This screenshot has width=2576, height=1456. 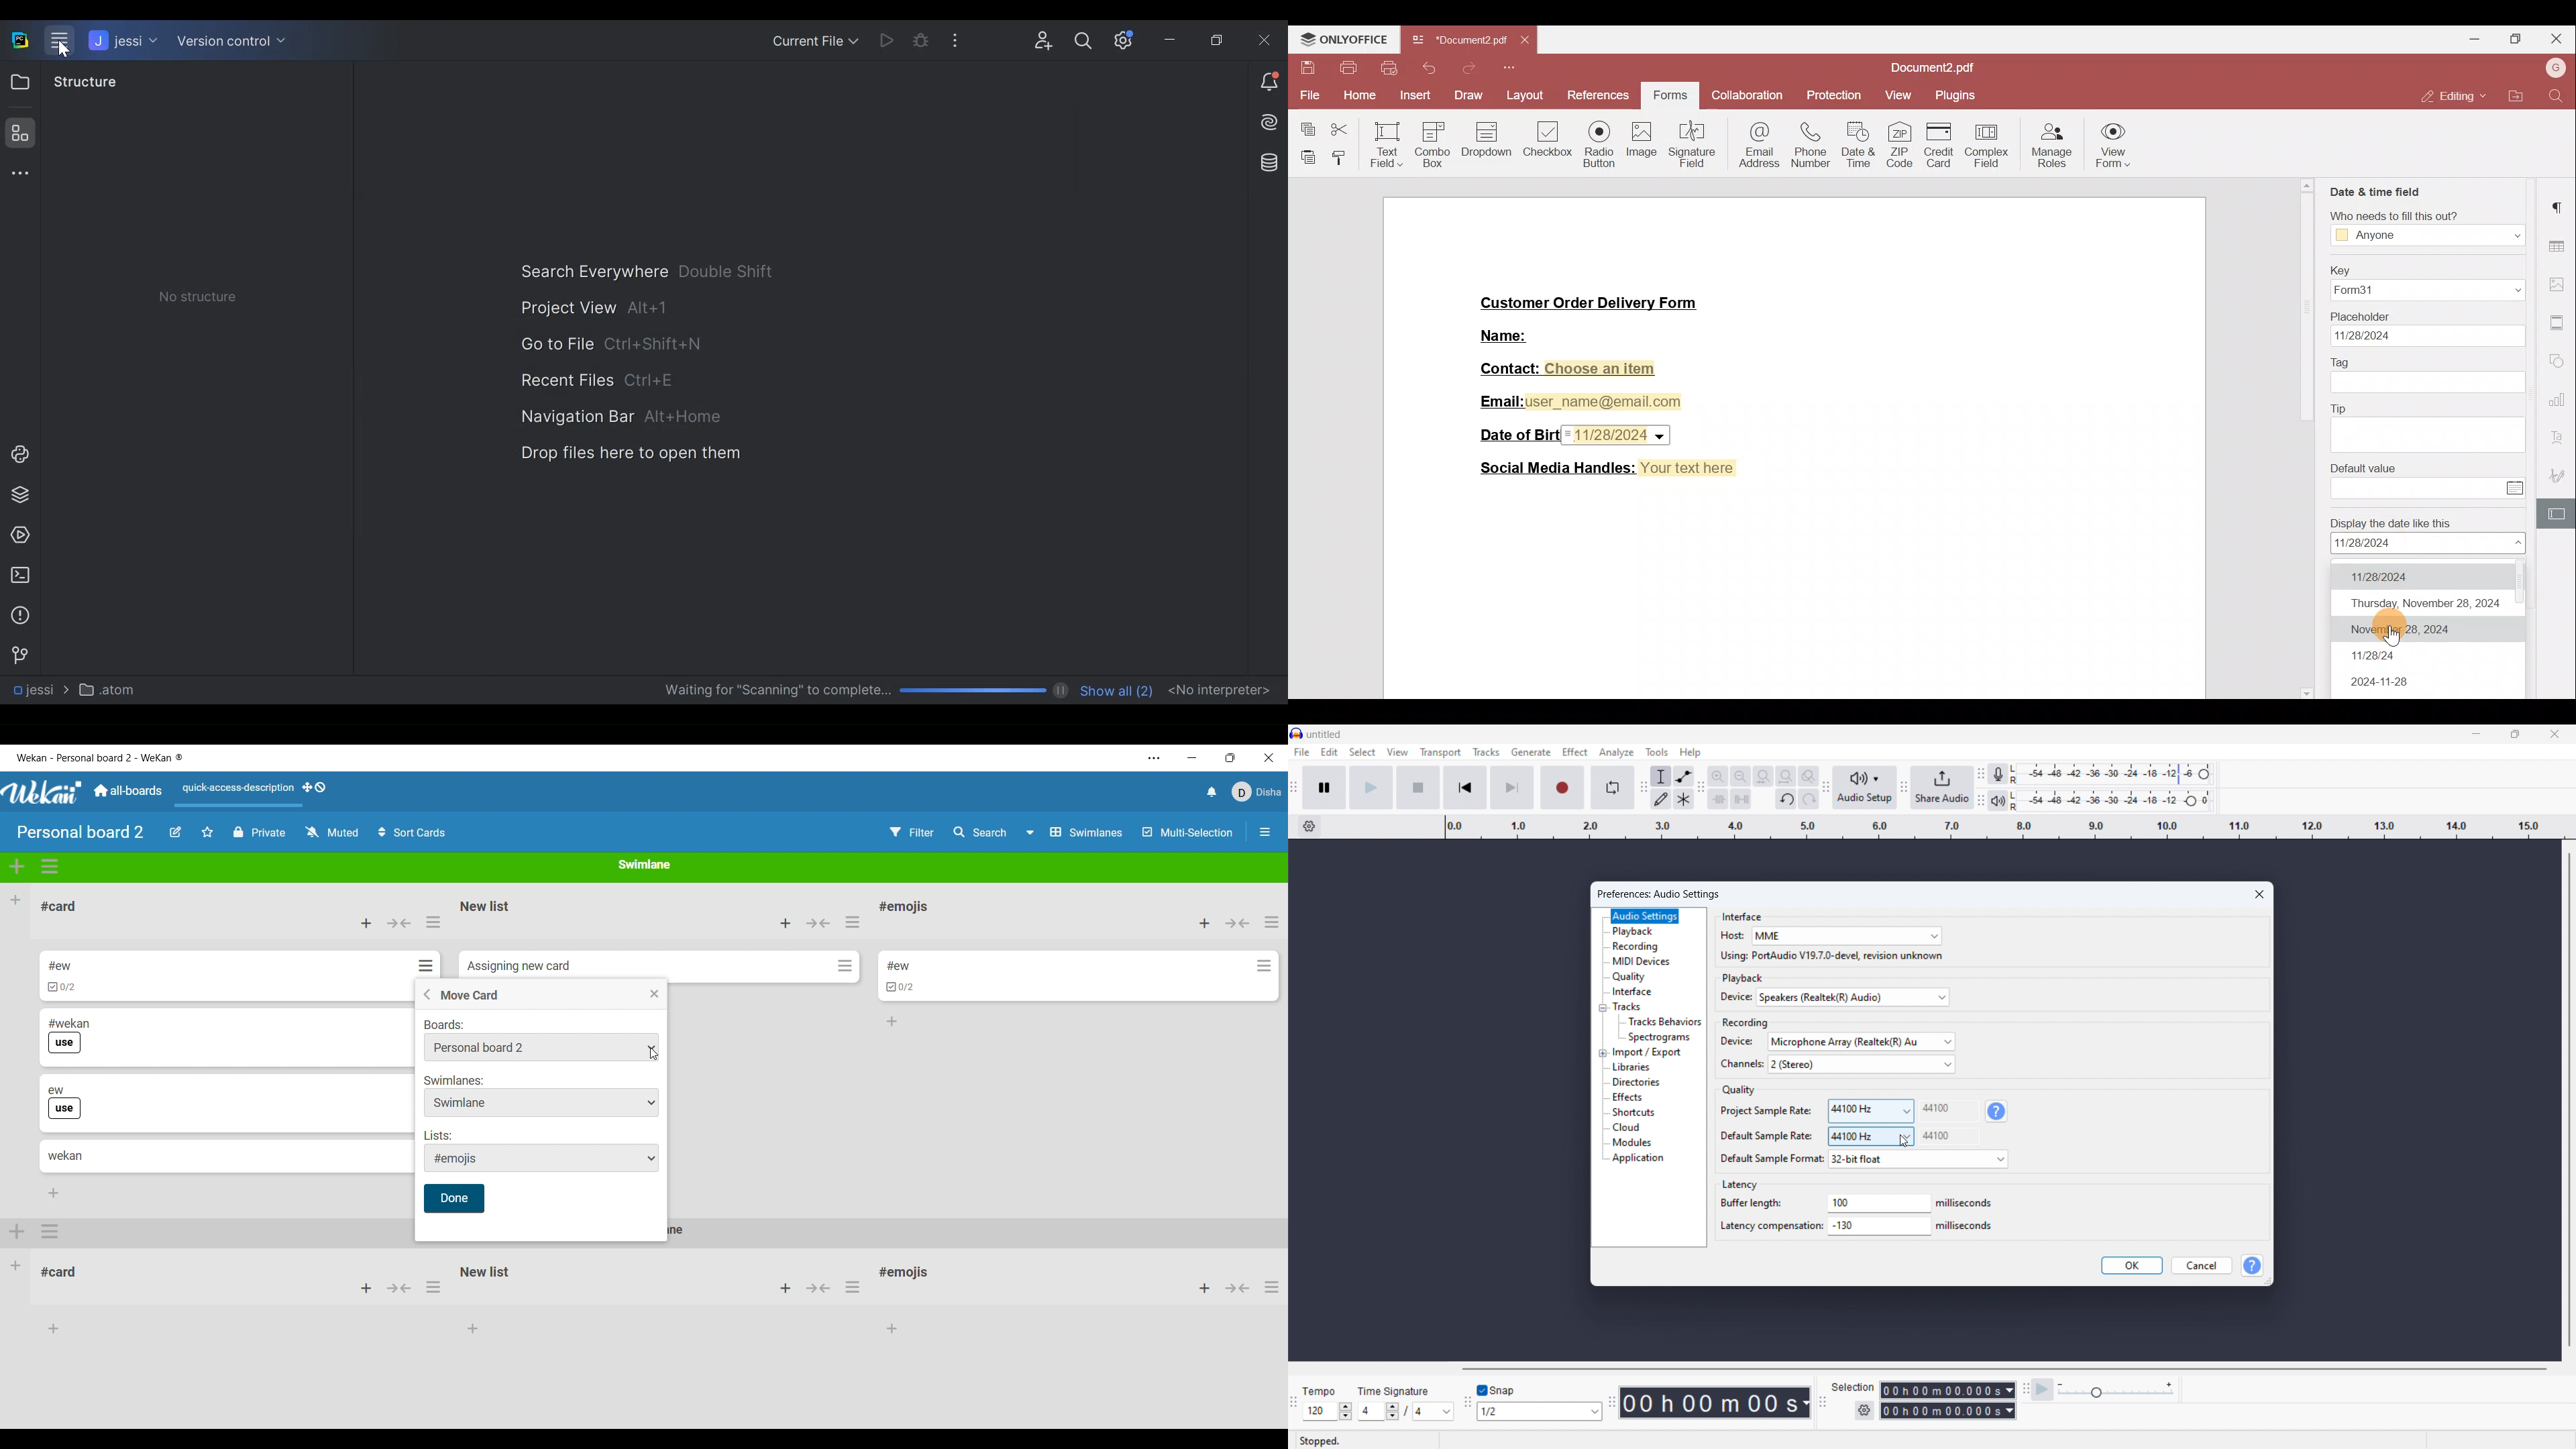 What do you see at coordinates (2429, 336) in the screenshot?
I see `date` at bounding box center [2429, 336].